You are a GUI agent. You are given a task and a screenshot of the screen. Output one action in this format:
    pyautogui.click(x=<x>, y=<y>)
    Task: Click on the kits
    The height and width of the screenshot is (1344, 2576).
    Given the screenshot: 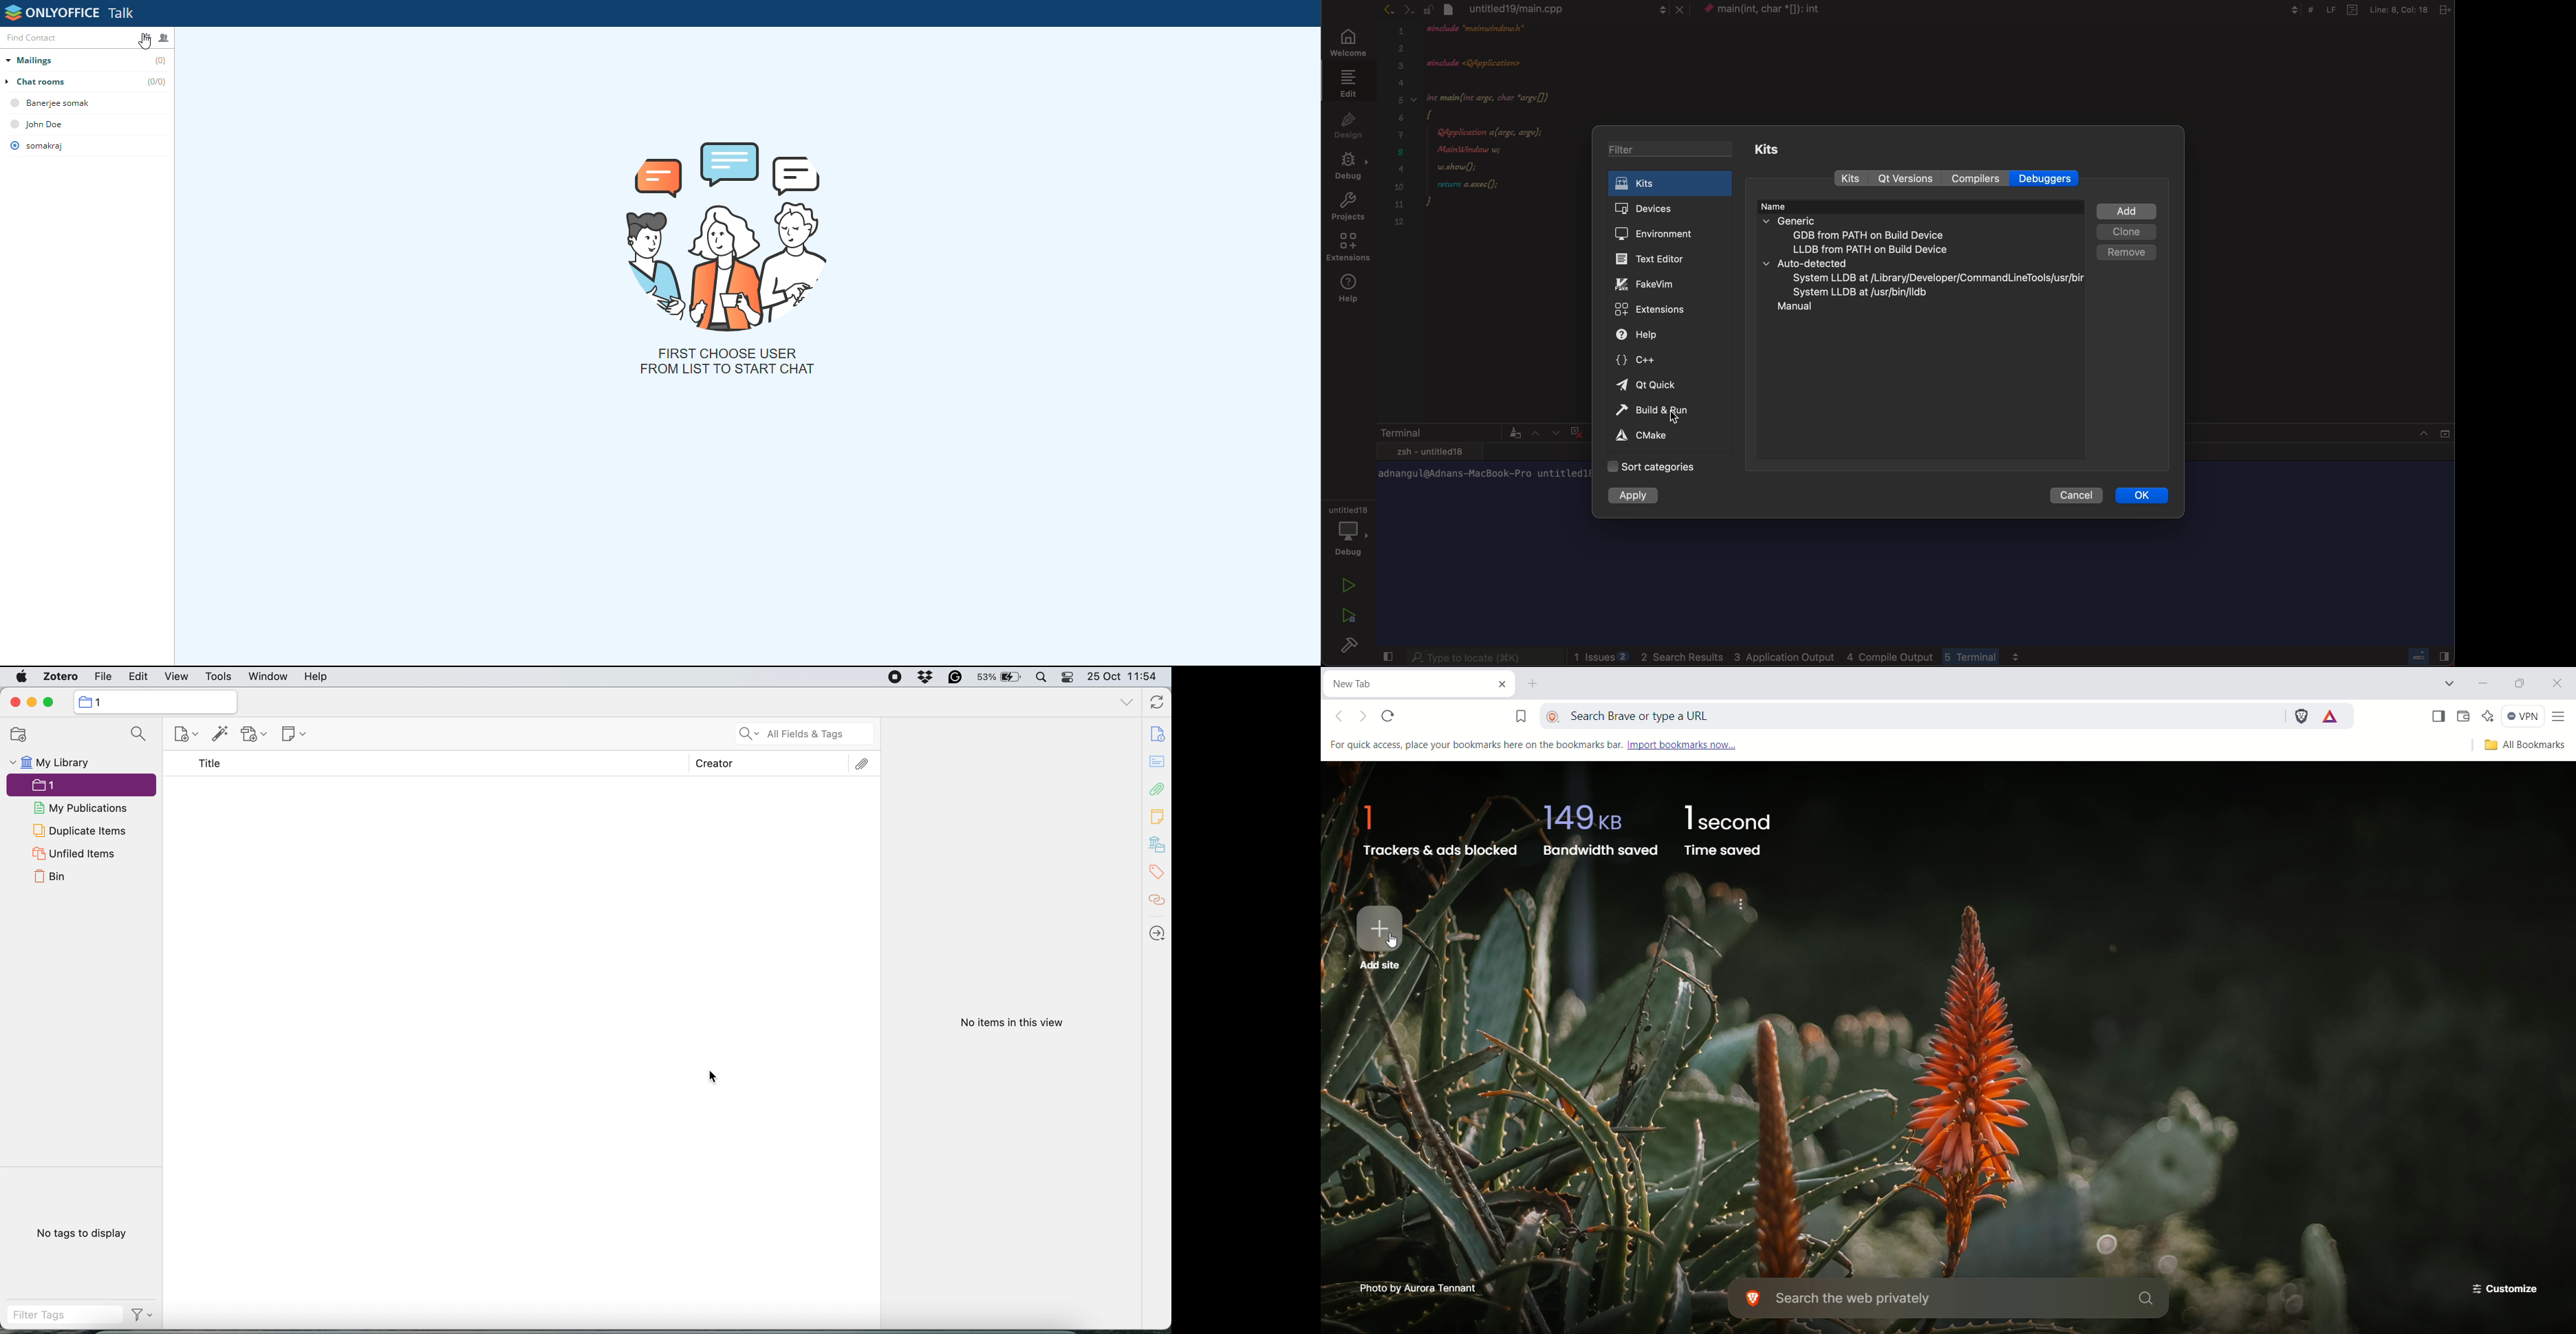 What is the action you would take?
    pyautogui.click(x=1777, y=150)
    